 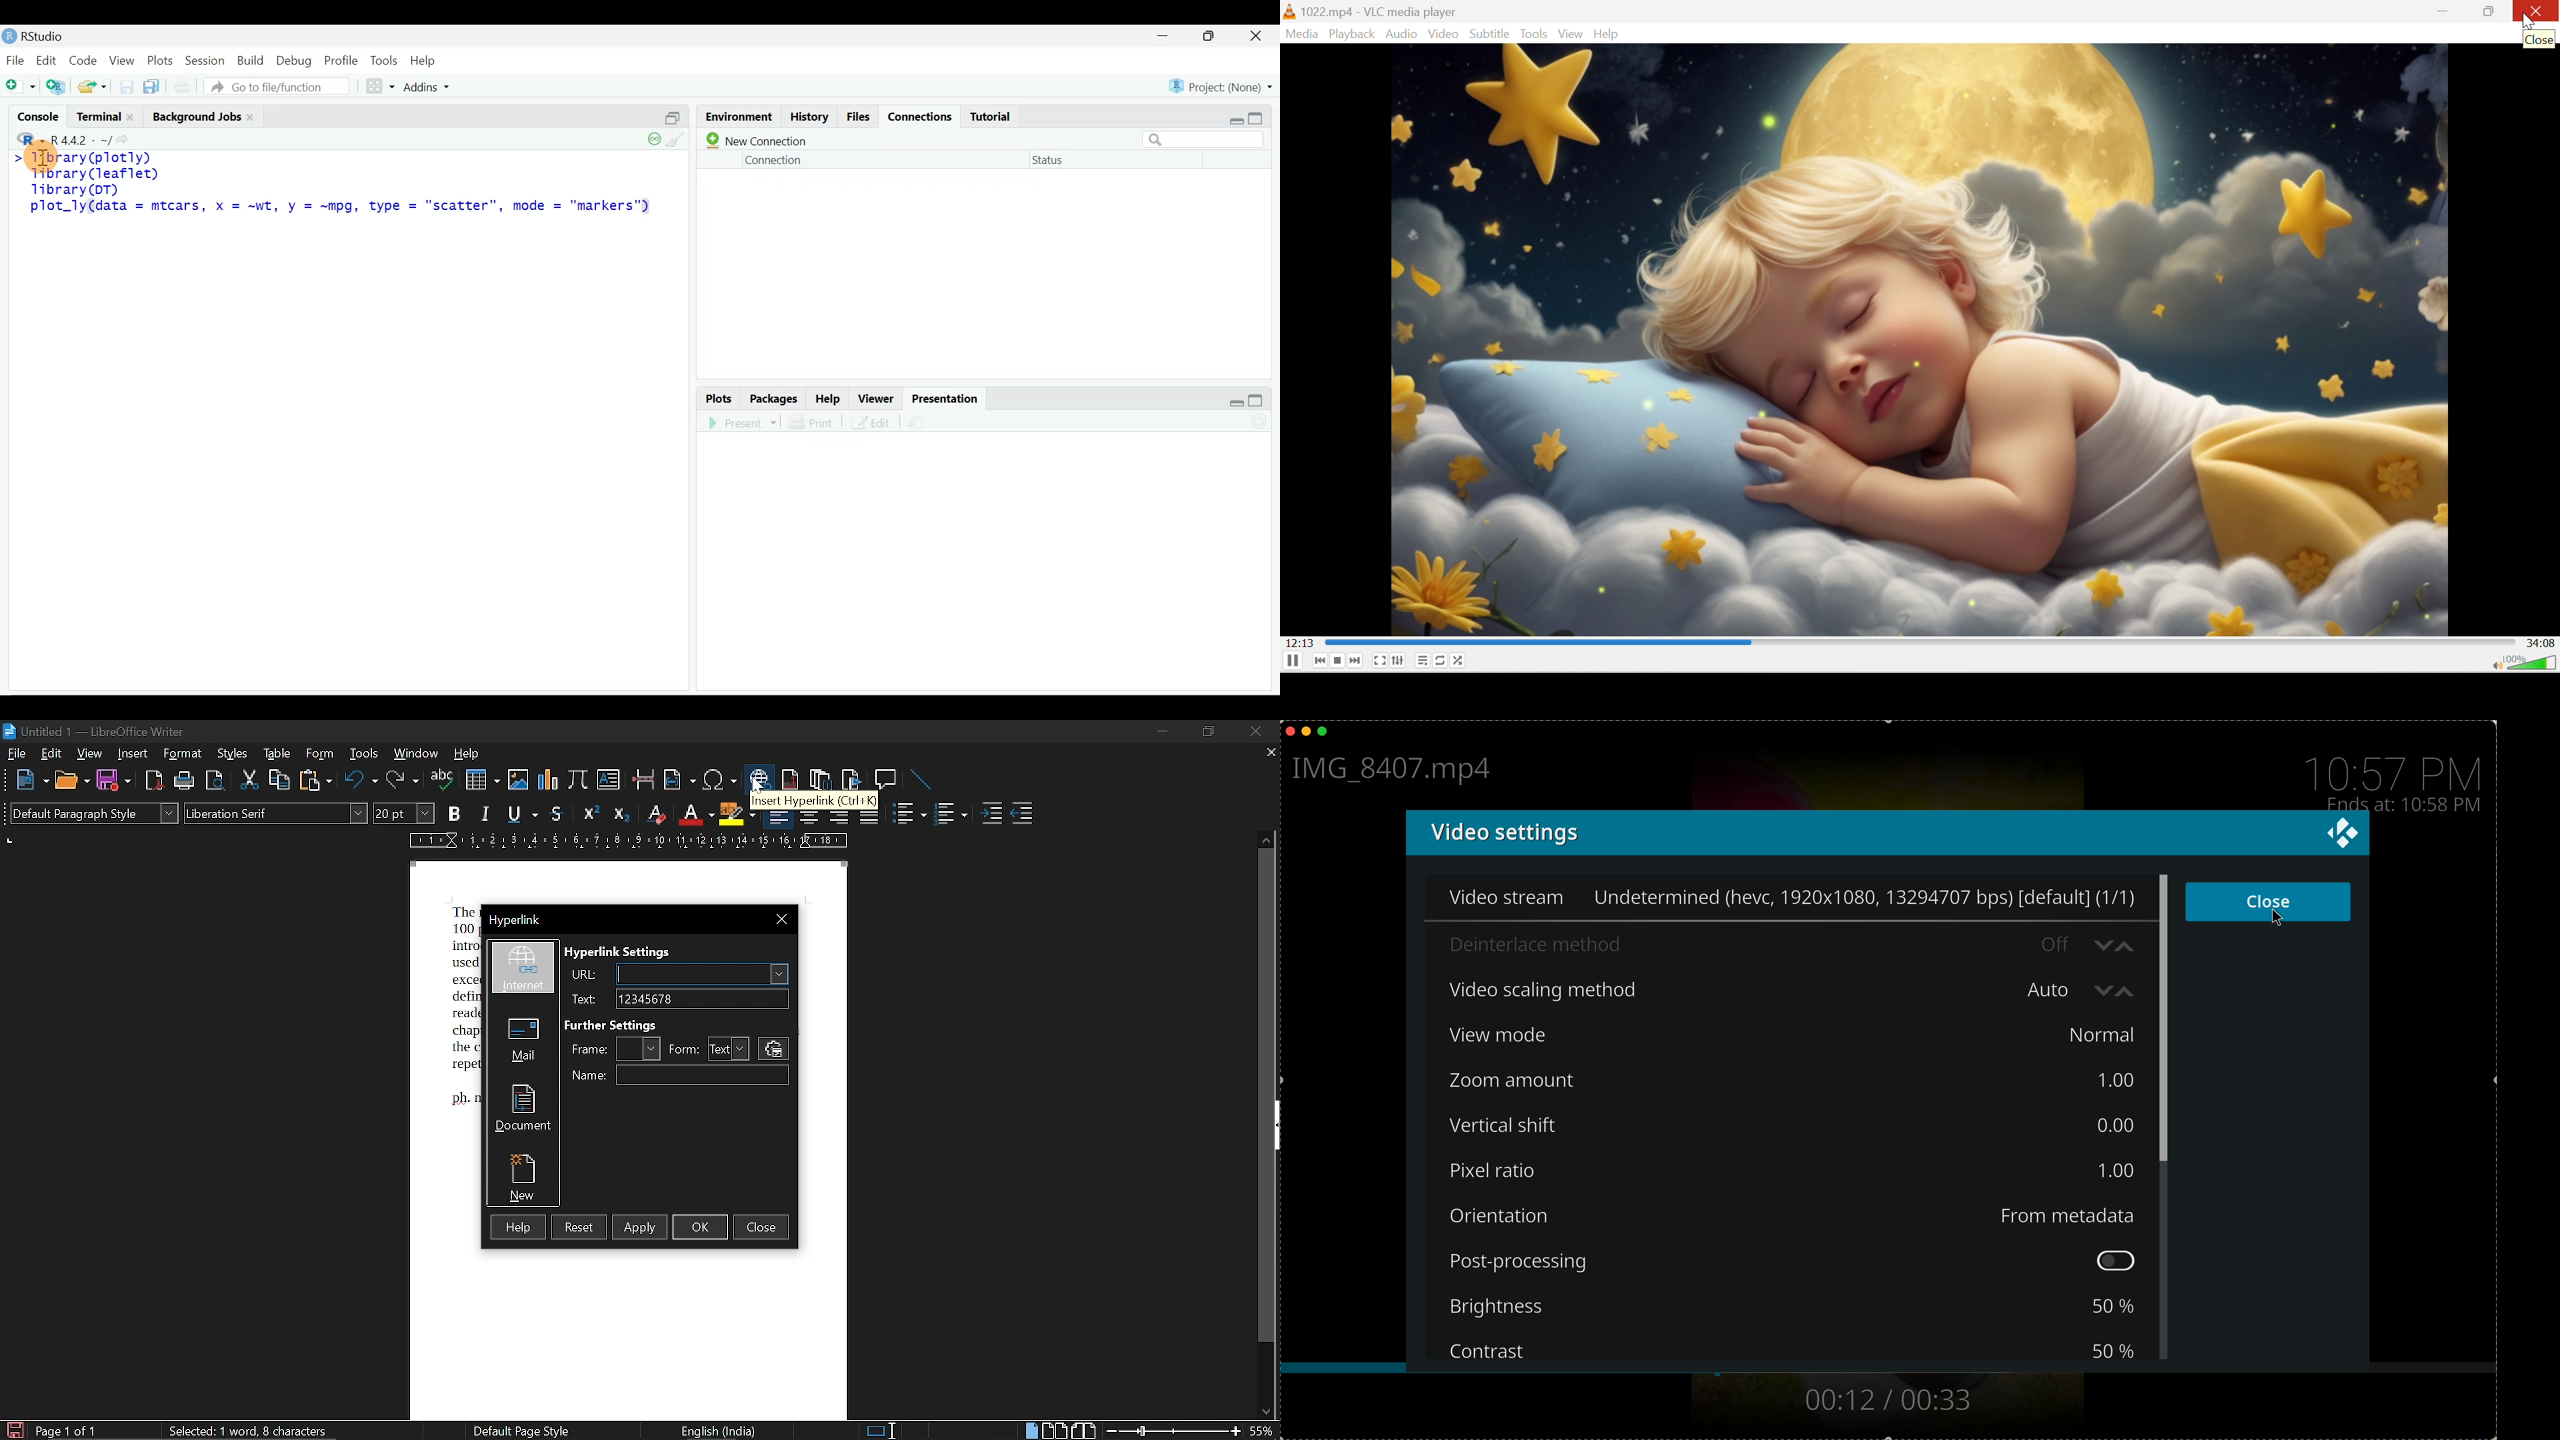 I want to click on close, so click(x=761, y=1227).